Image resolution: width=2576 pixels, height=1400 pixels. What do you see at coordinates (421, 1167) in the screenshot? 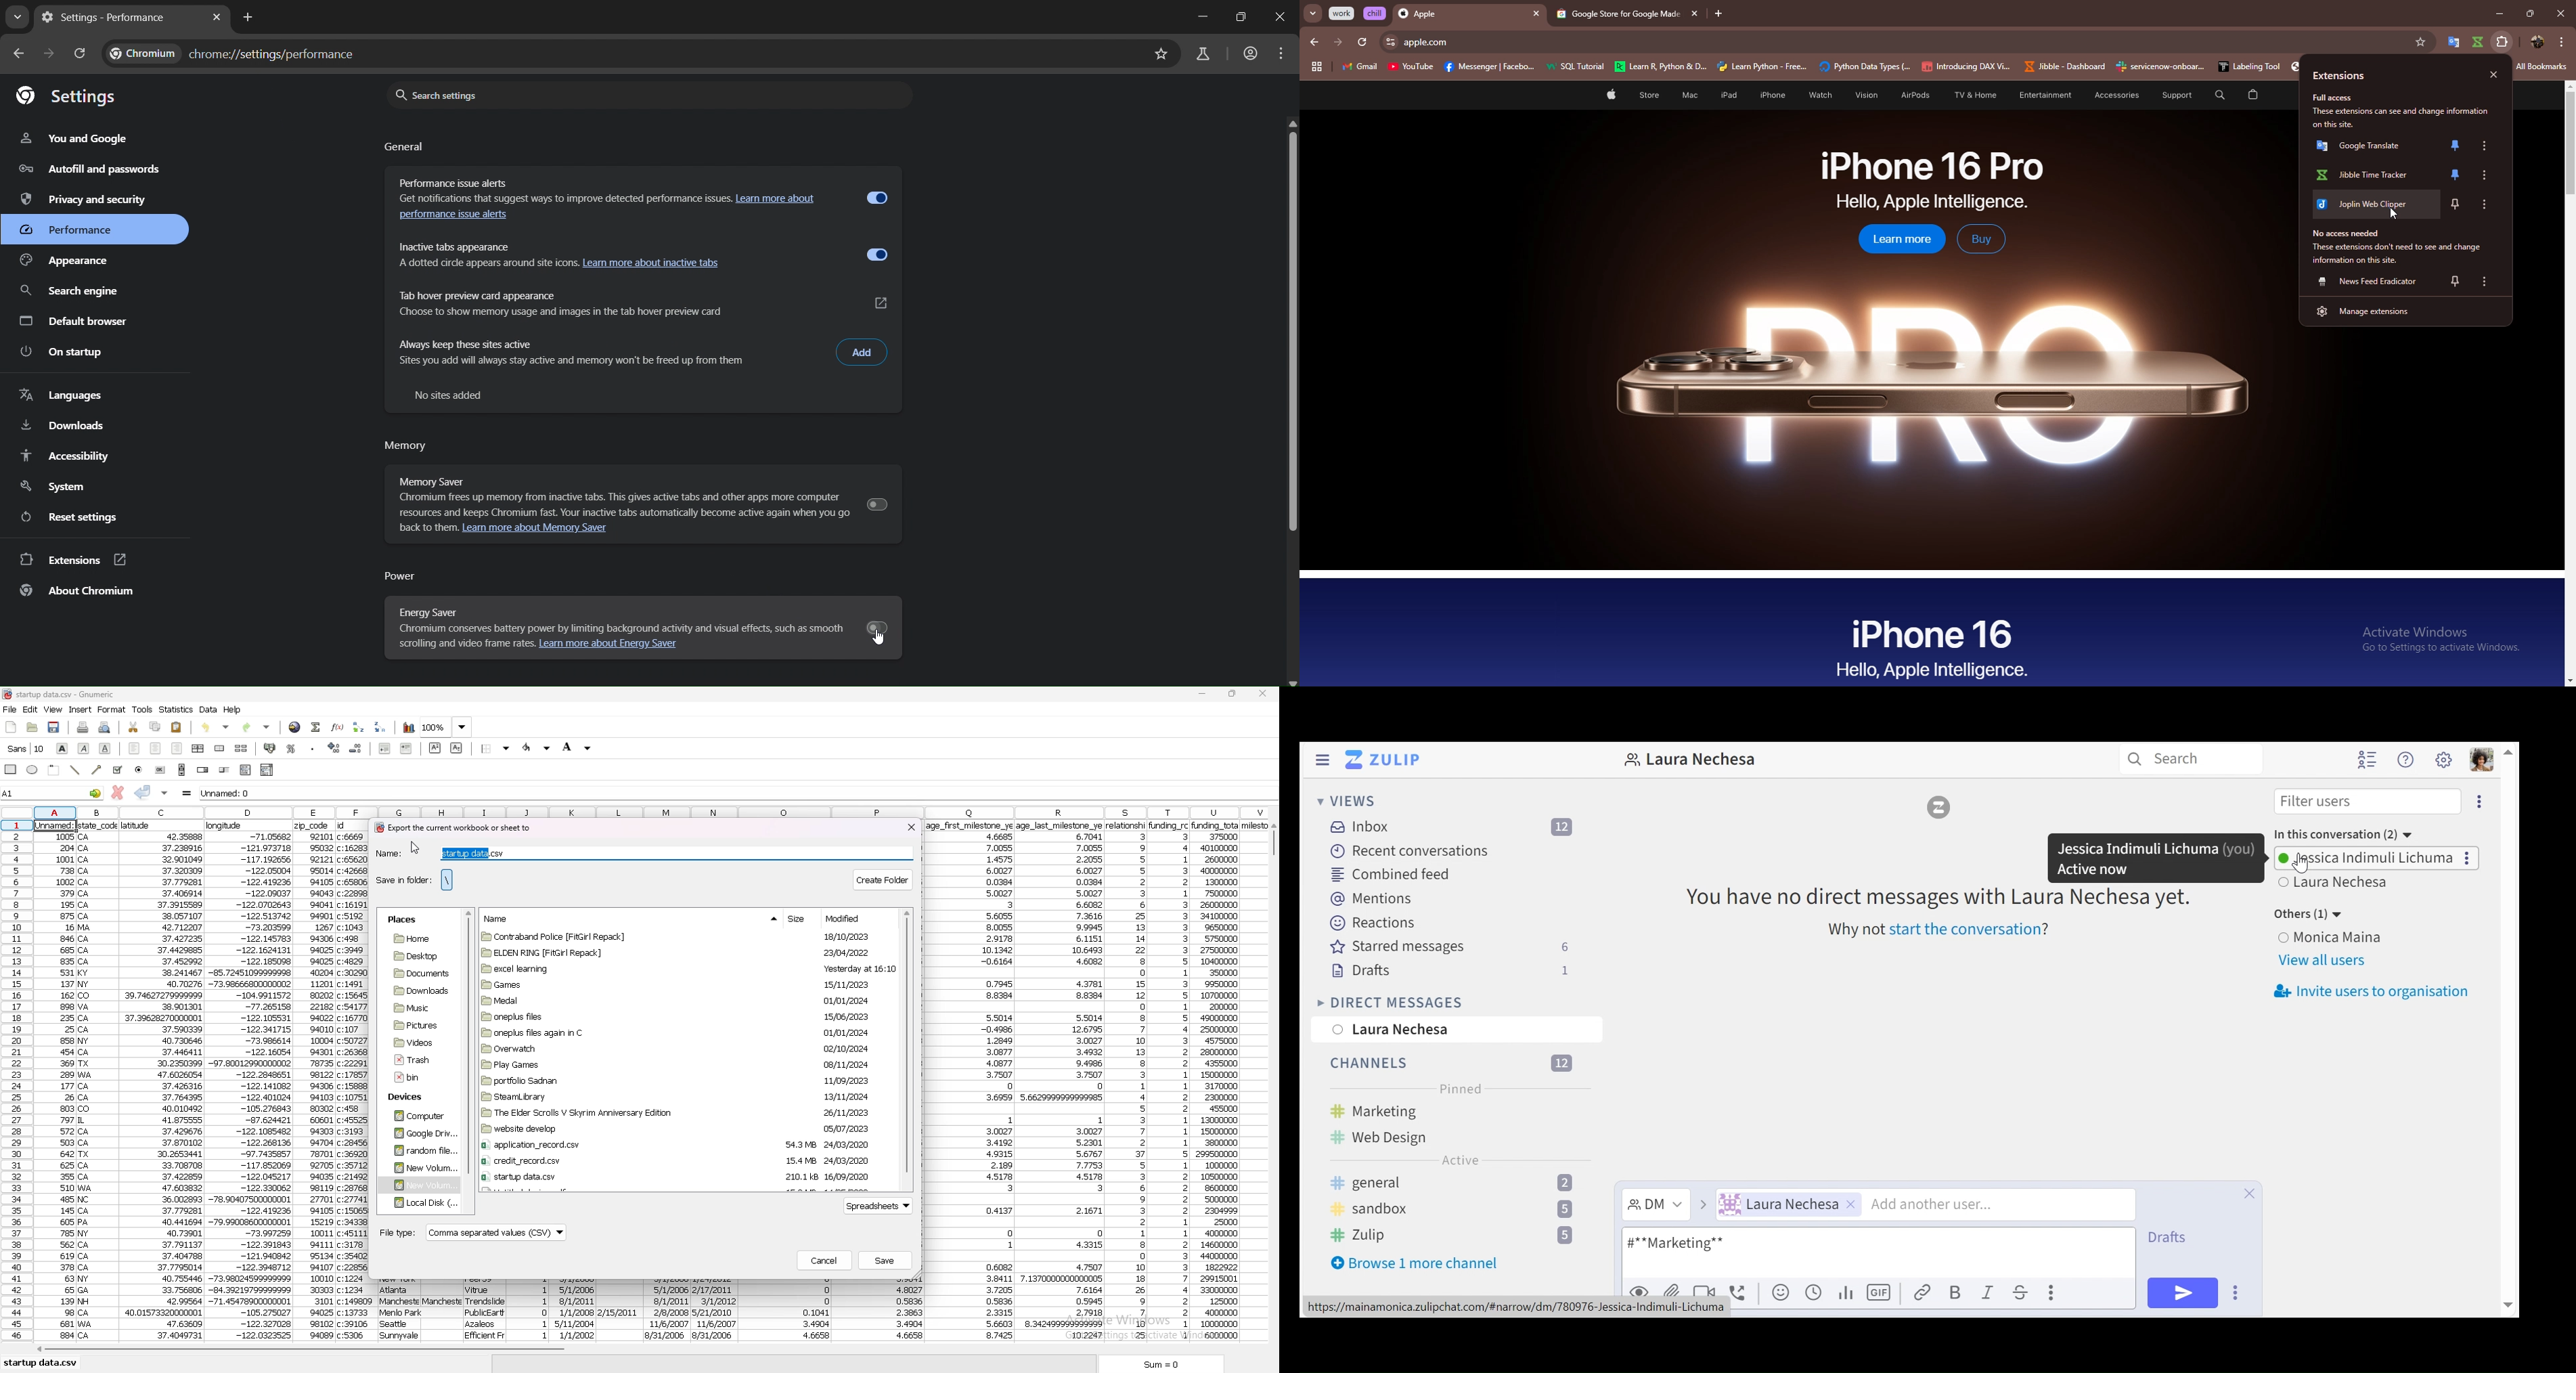
I see `folder` at bounding box center [421, 1167].